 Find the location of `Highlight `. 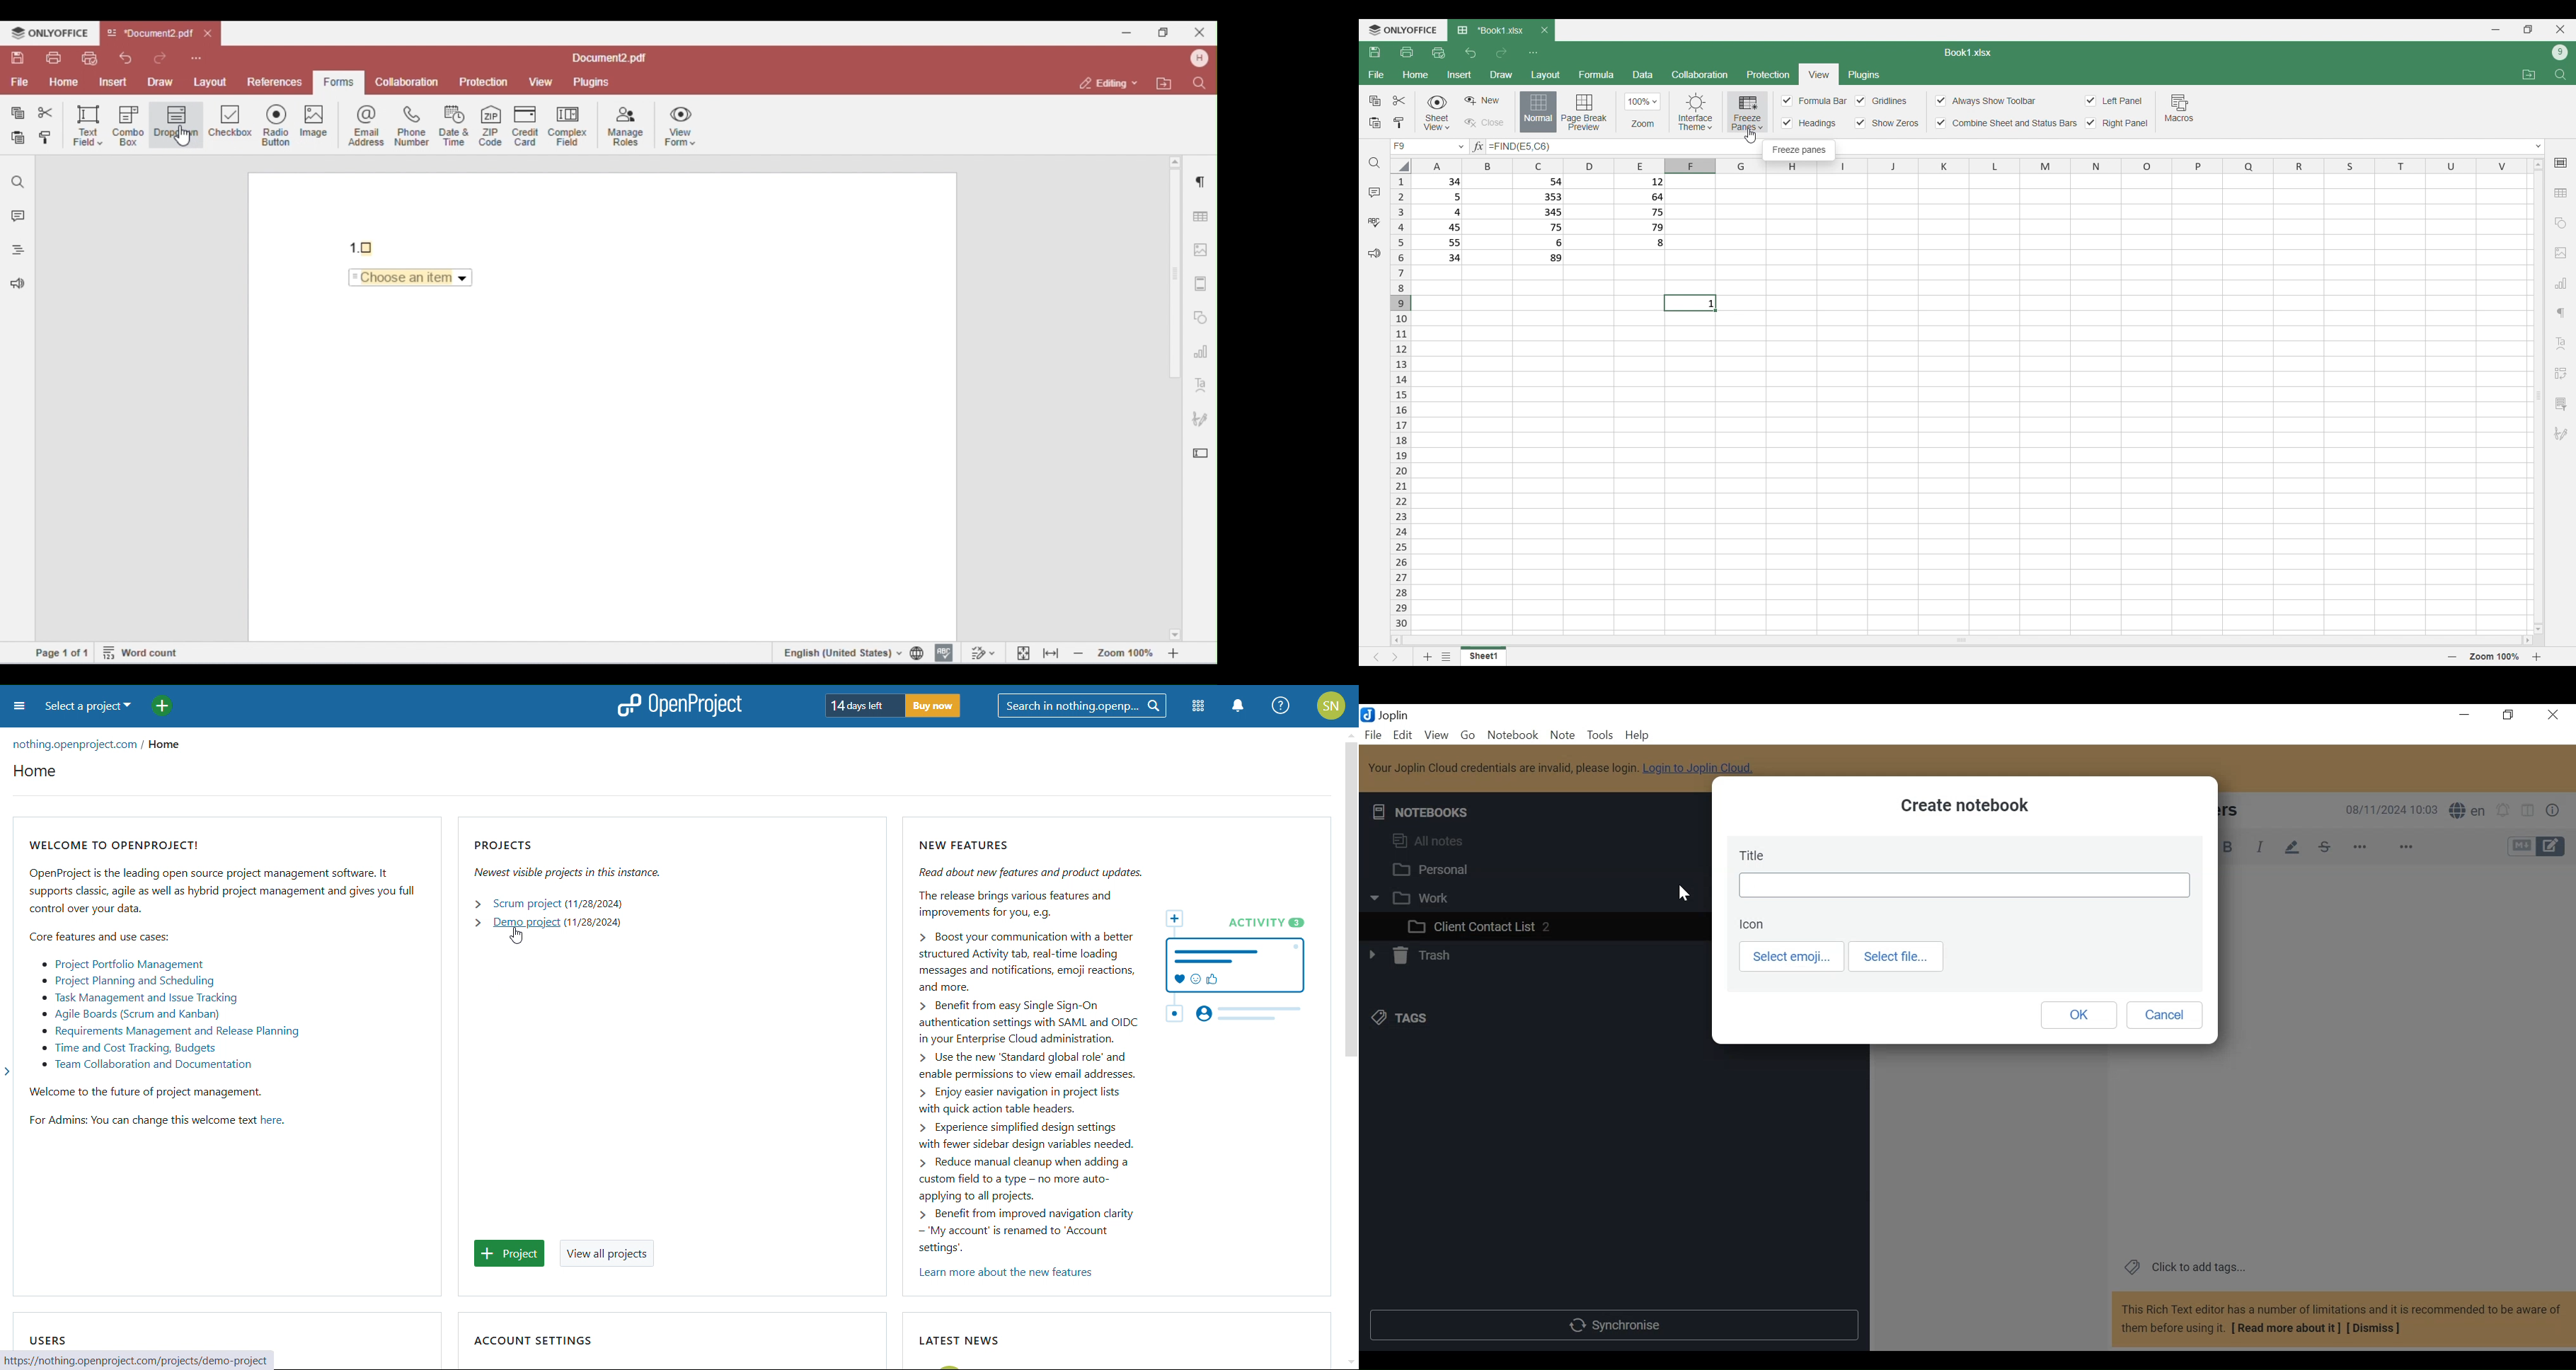

Highlight  is located at coordinates (2292, 847).